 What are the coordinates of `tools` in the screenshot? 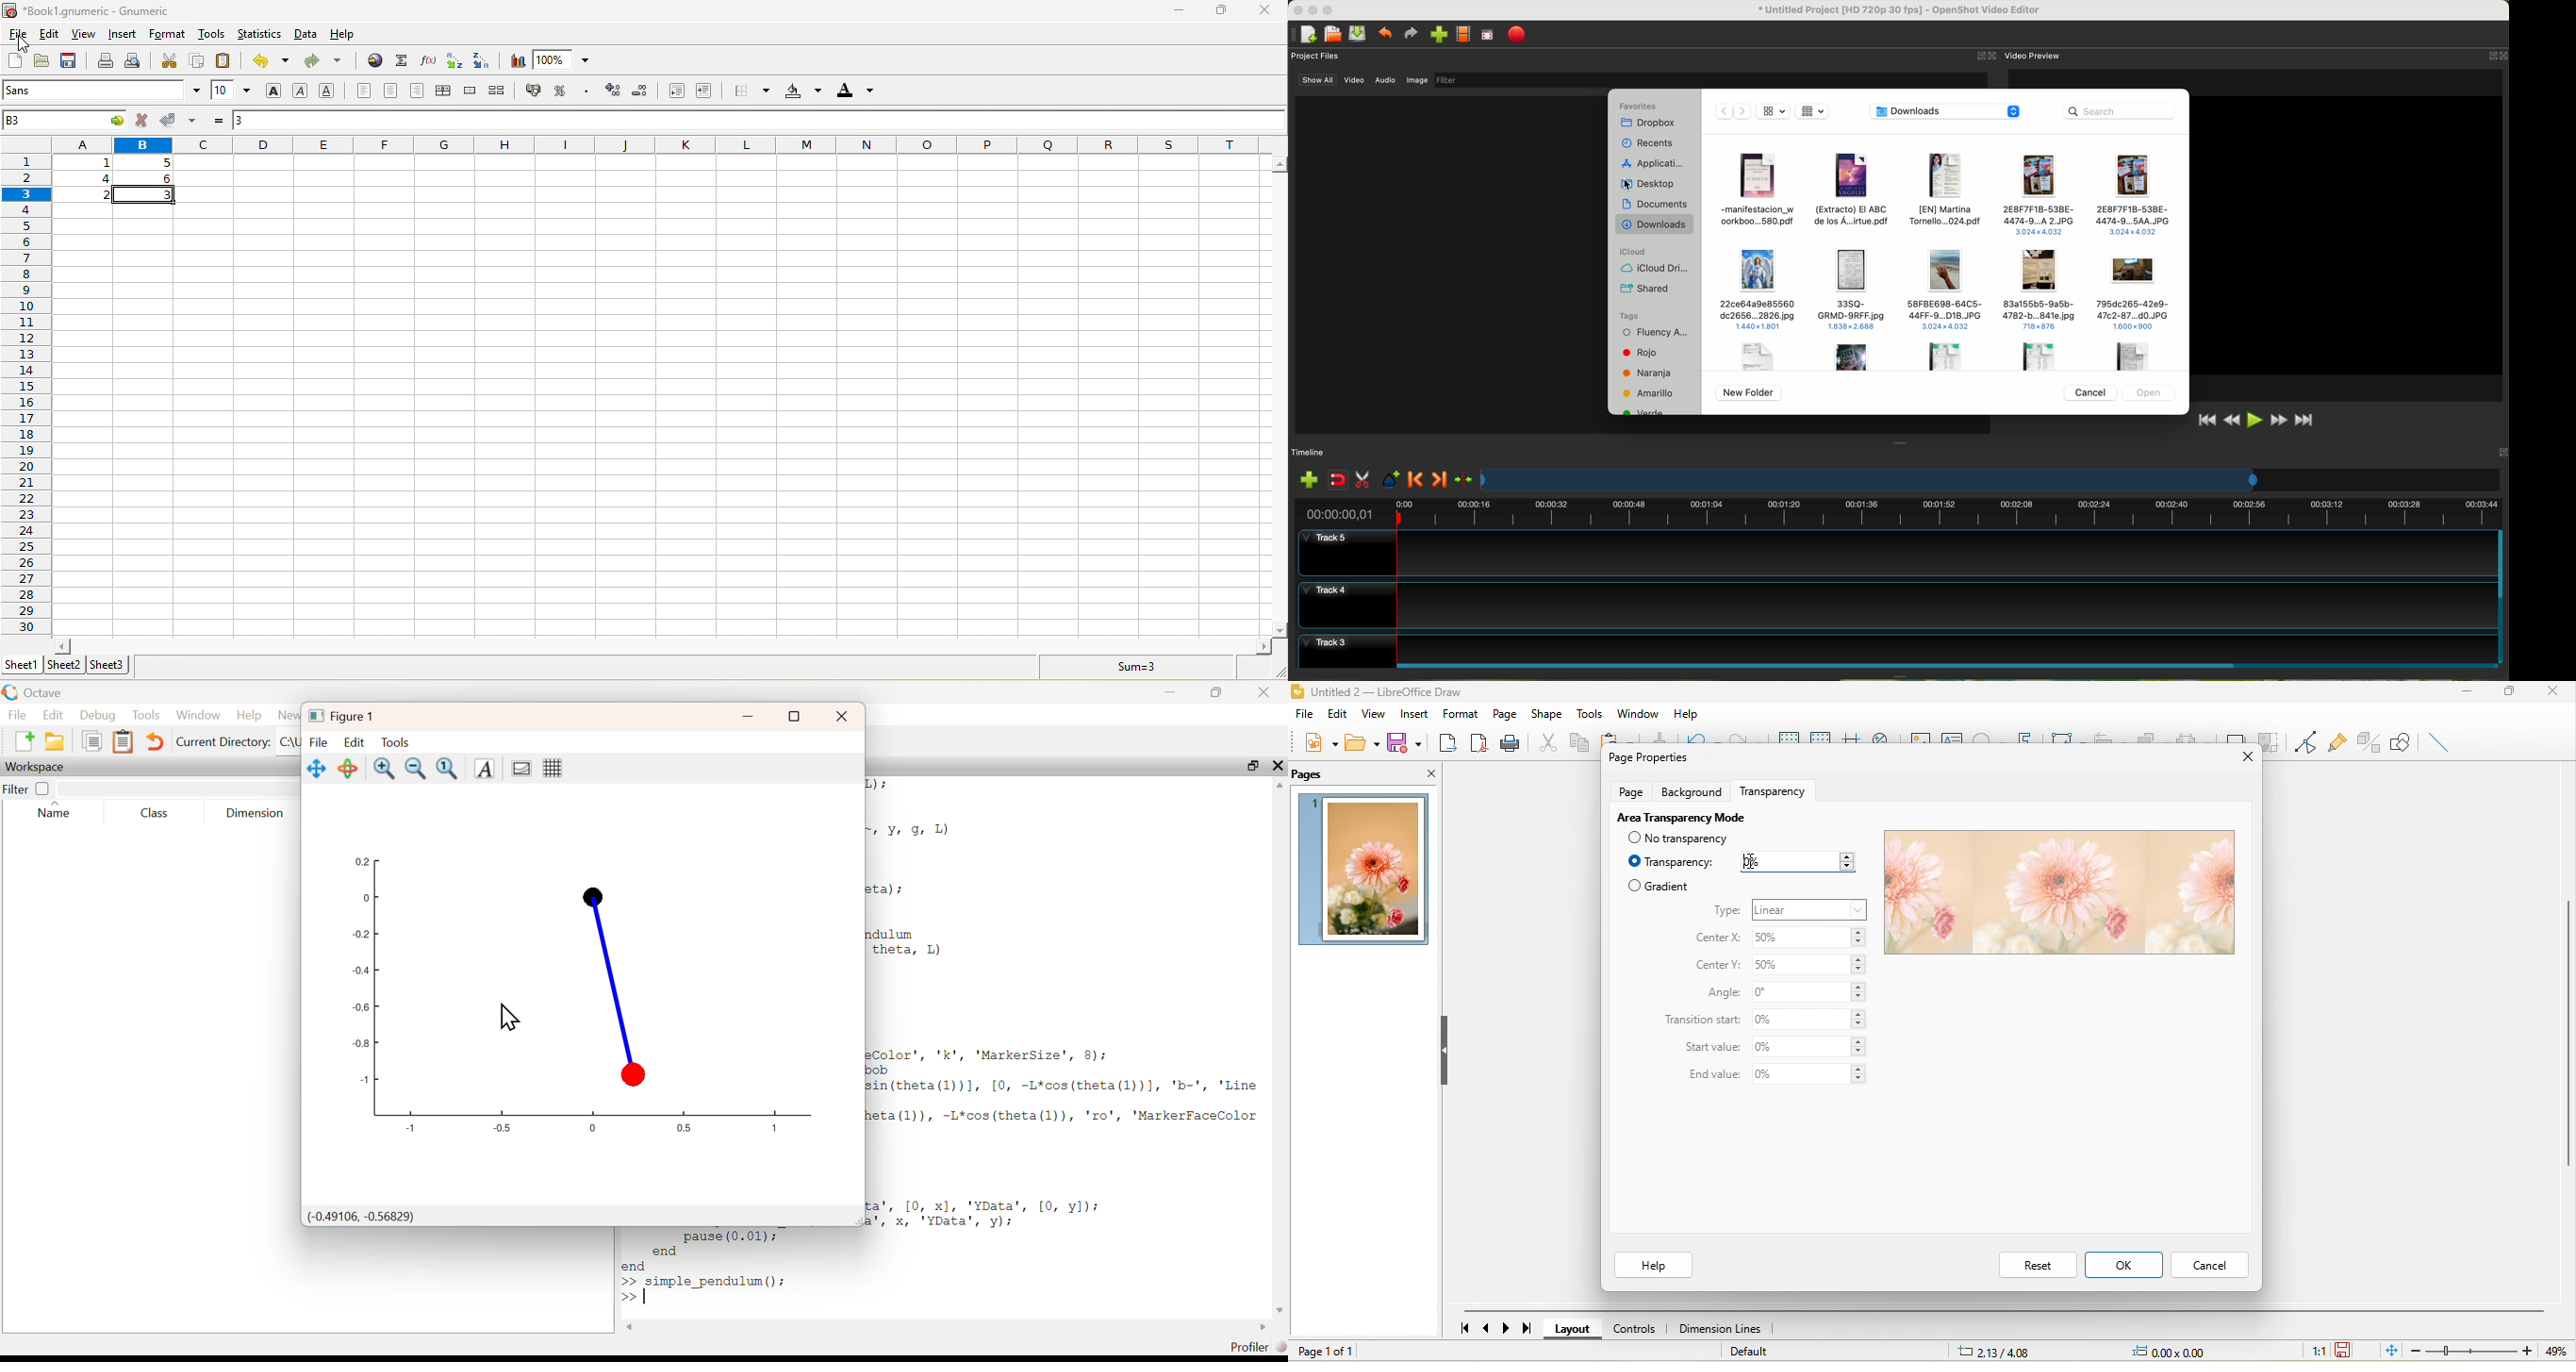 It's located at (1588, 713).